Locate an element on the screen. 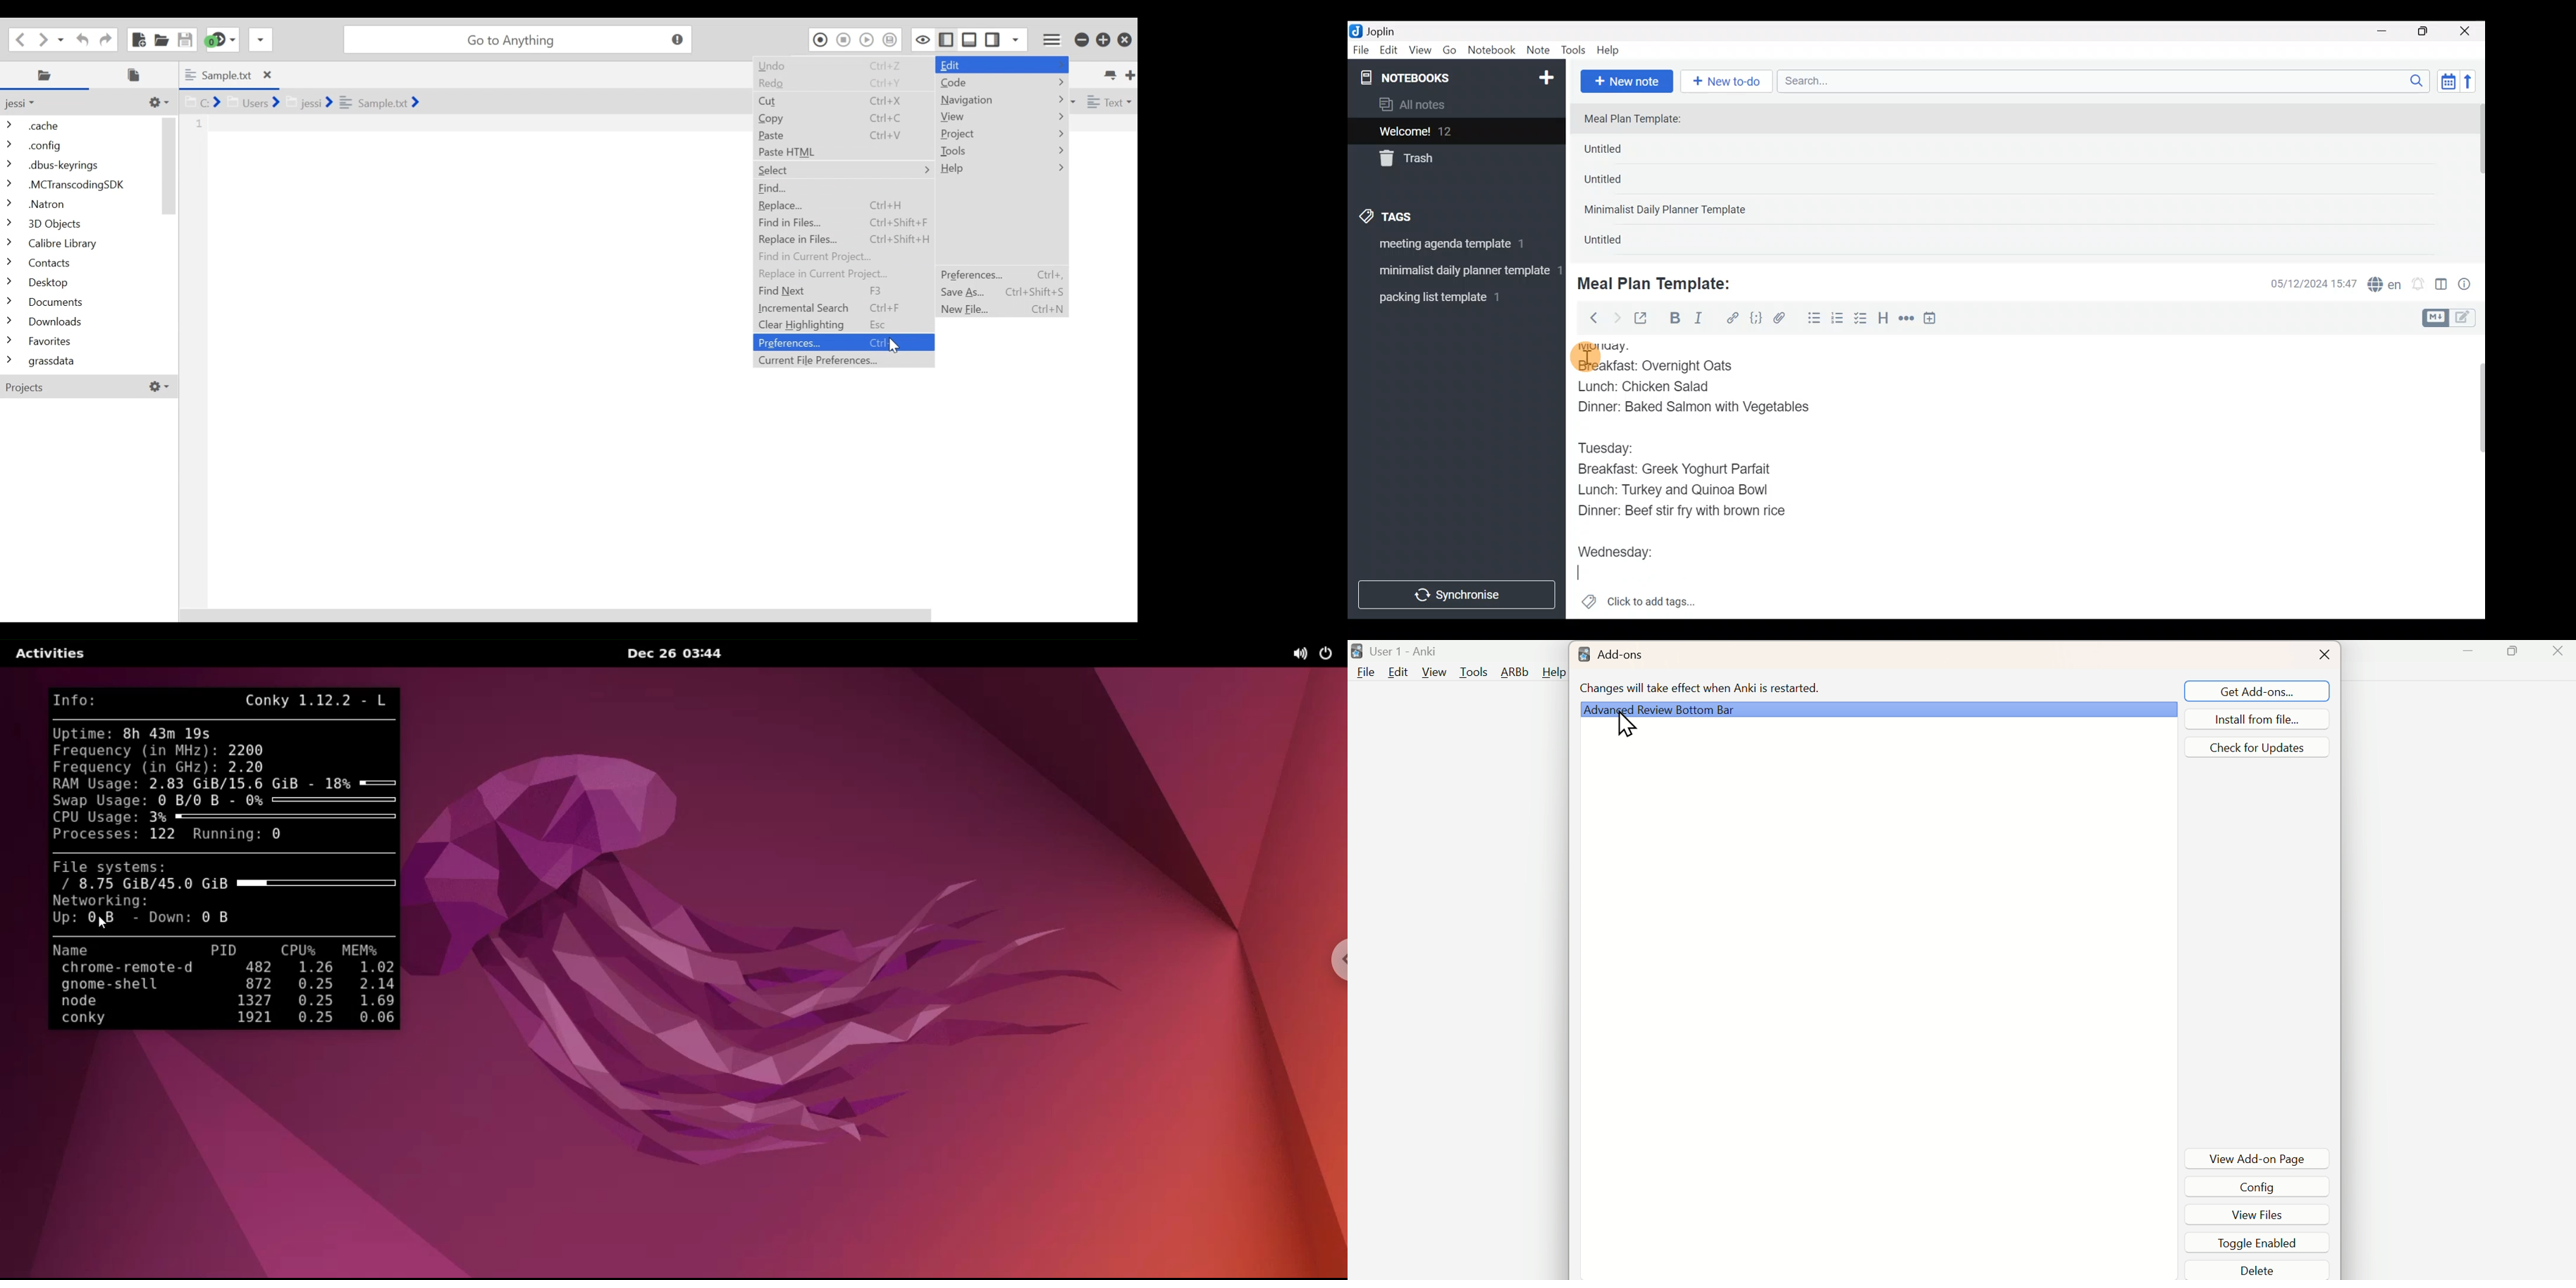 The width and height of the screenshot is (2576, 1288). Untitled is located at coordinates (1619, 183).